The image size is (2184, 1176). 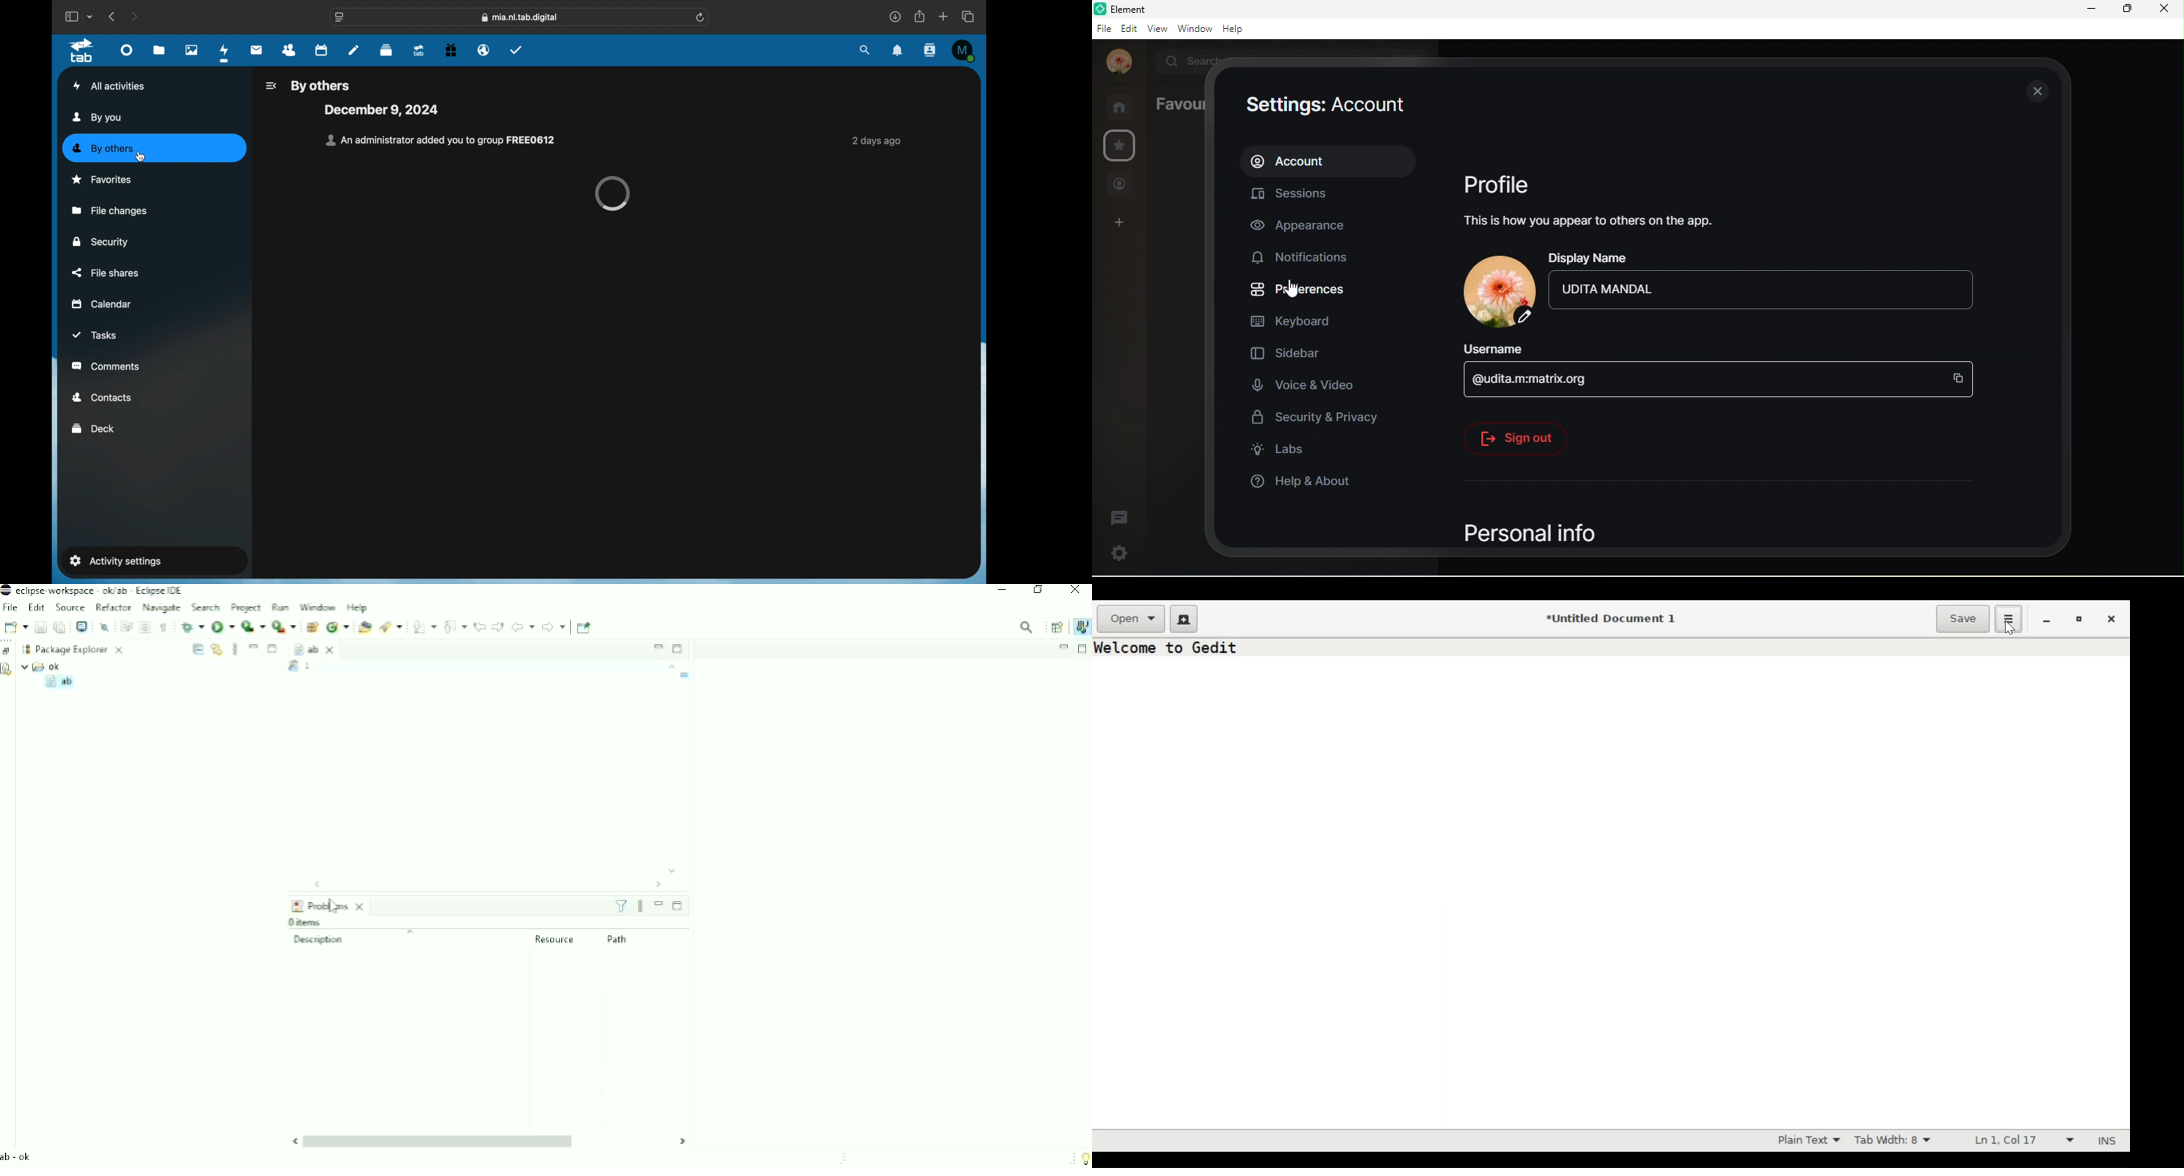 I want to click on voice and video, so click(x=1311, y=385).